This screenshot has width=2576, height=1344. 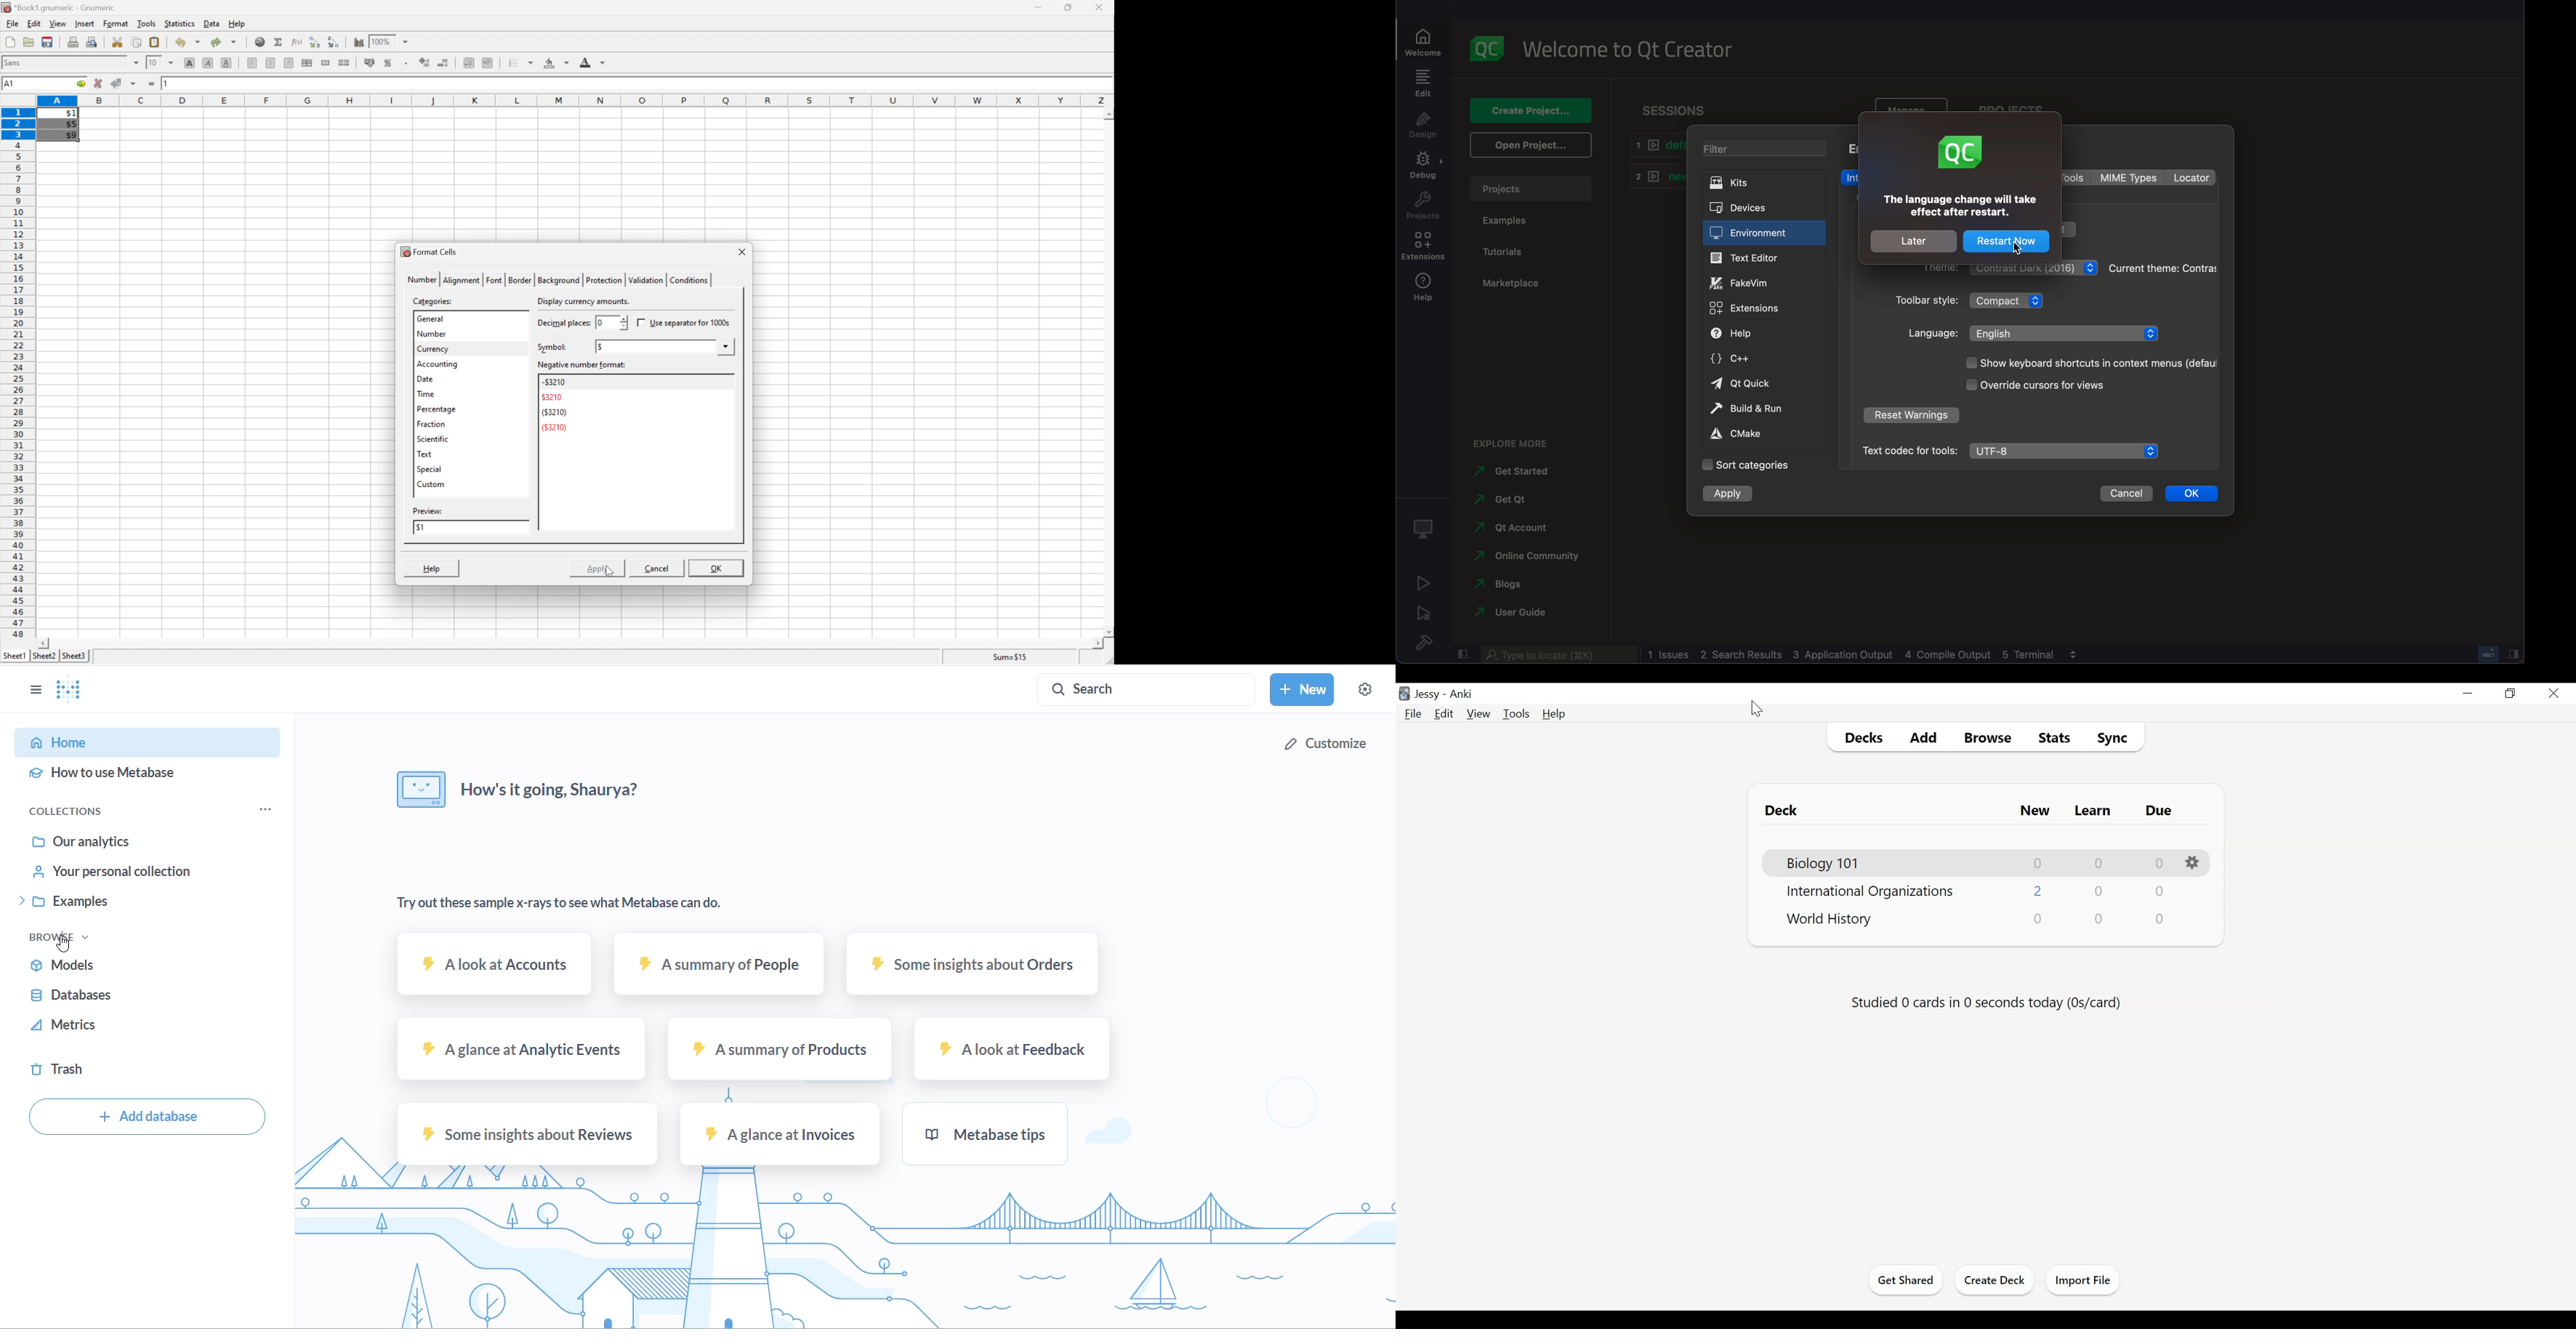 What do you see at coordinates (238, 23) in the screenshot?
I see `help` at bounding box center [238, 23].